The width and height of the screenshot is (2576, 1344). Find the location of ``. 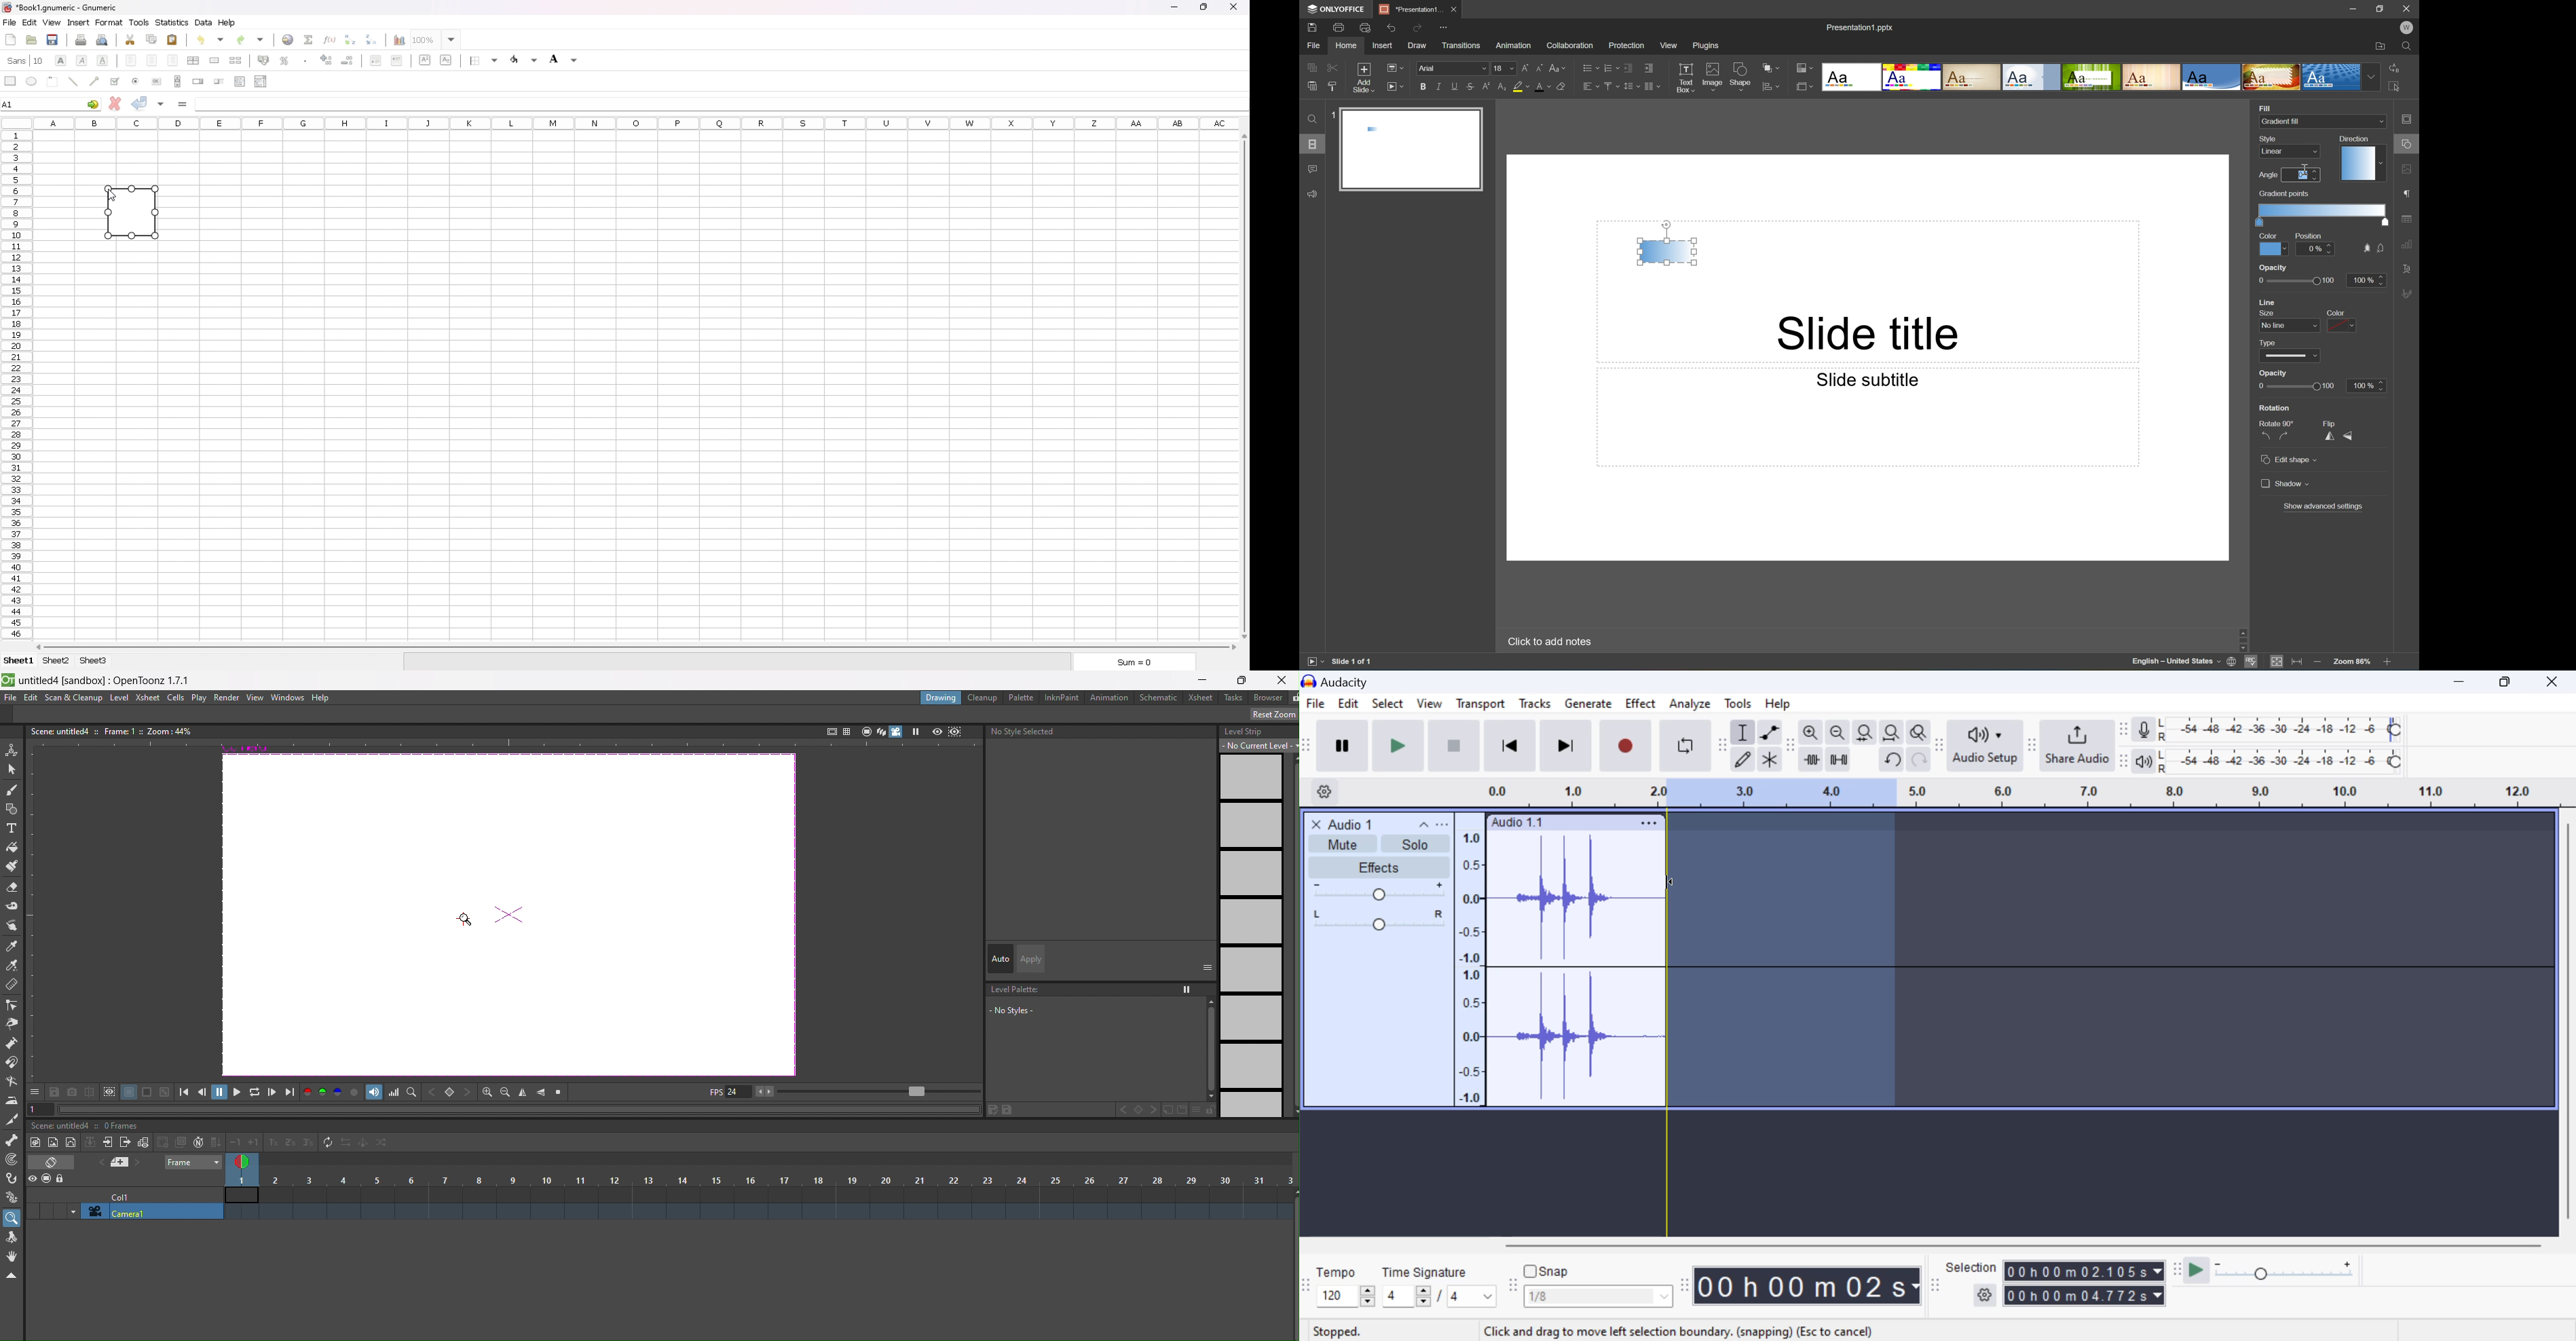

 is located at coordinates (561, 1093).